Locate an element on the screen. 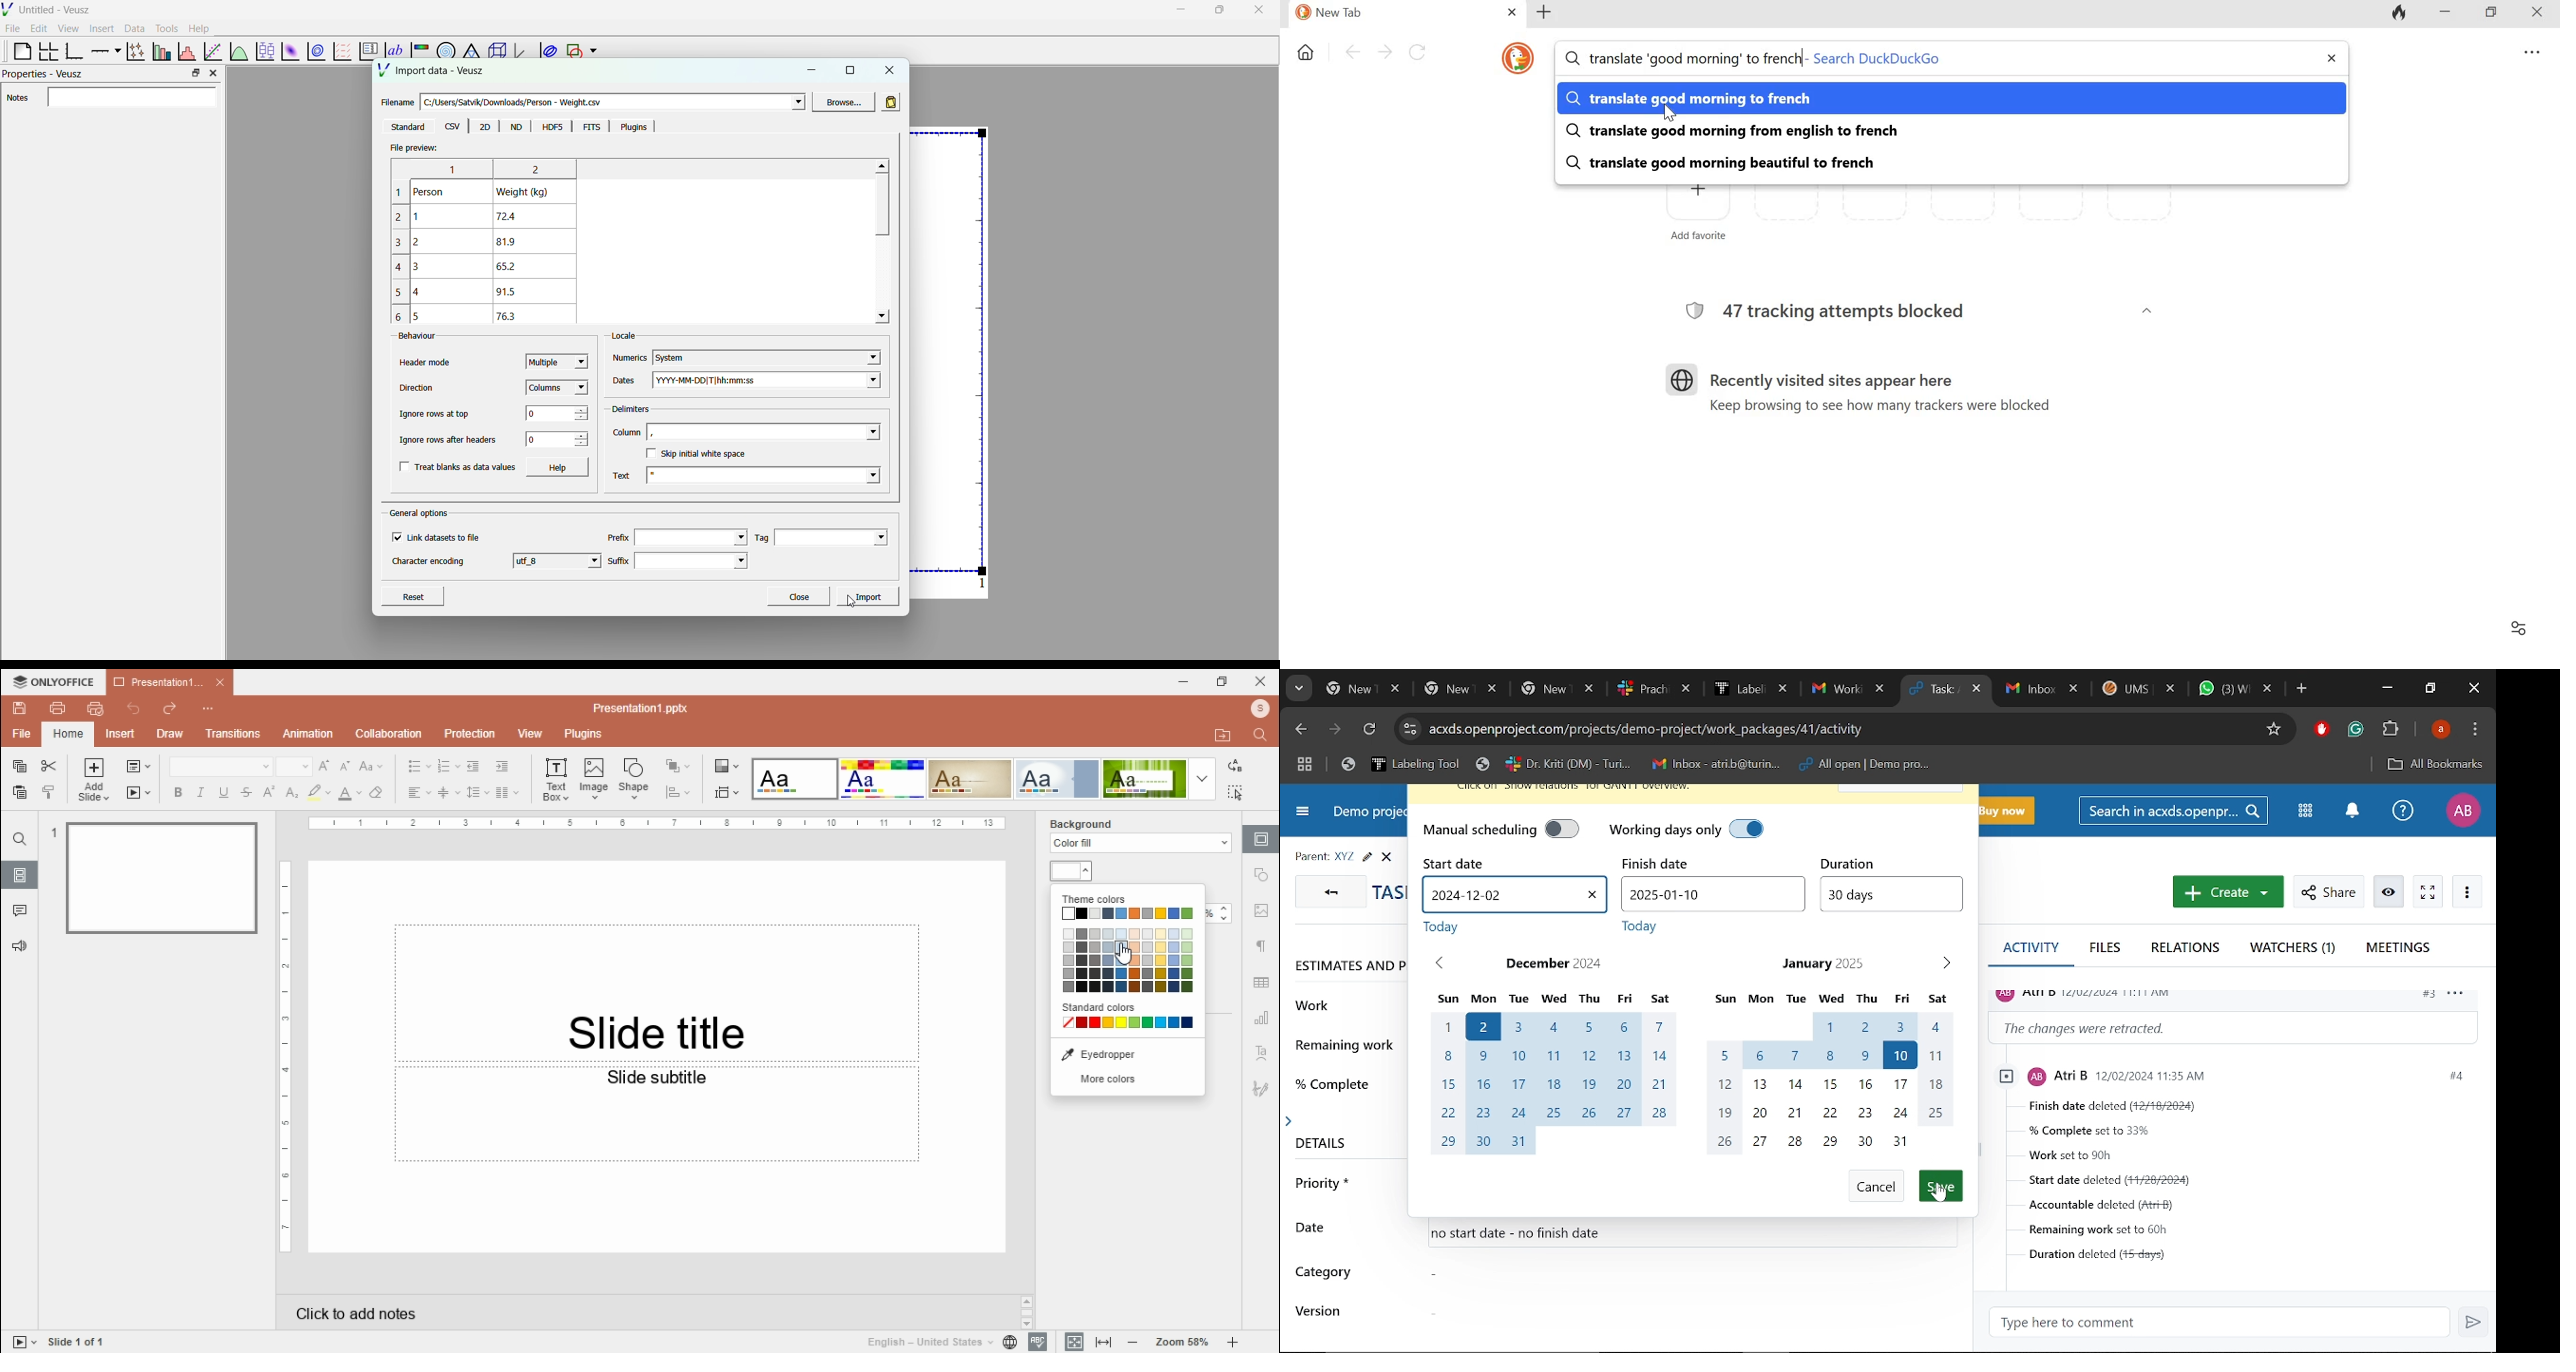 The height and width of the screenshot is (1372, 2576). #3 is located at coordinates (2428, 996).